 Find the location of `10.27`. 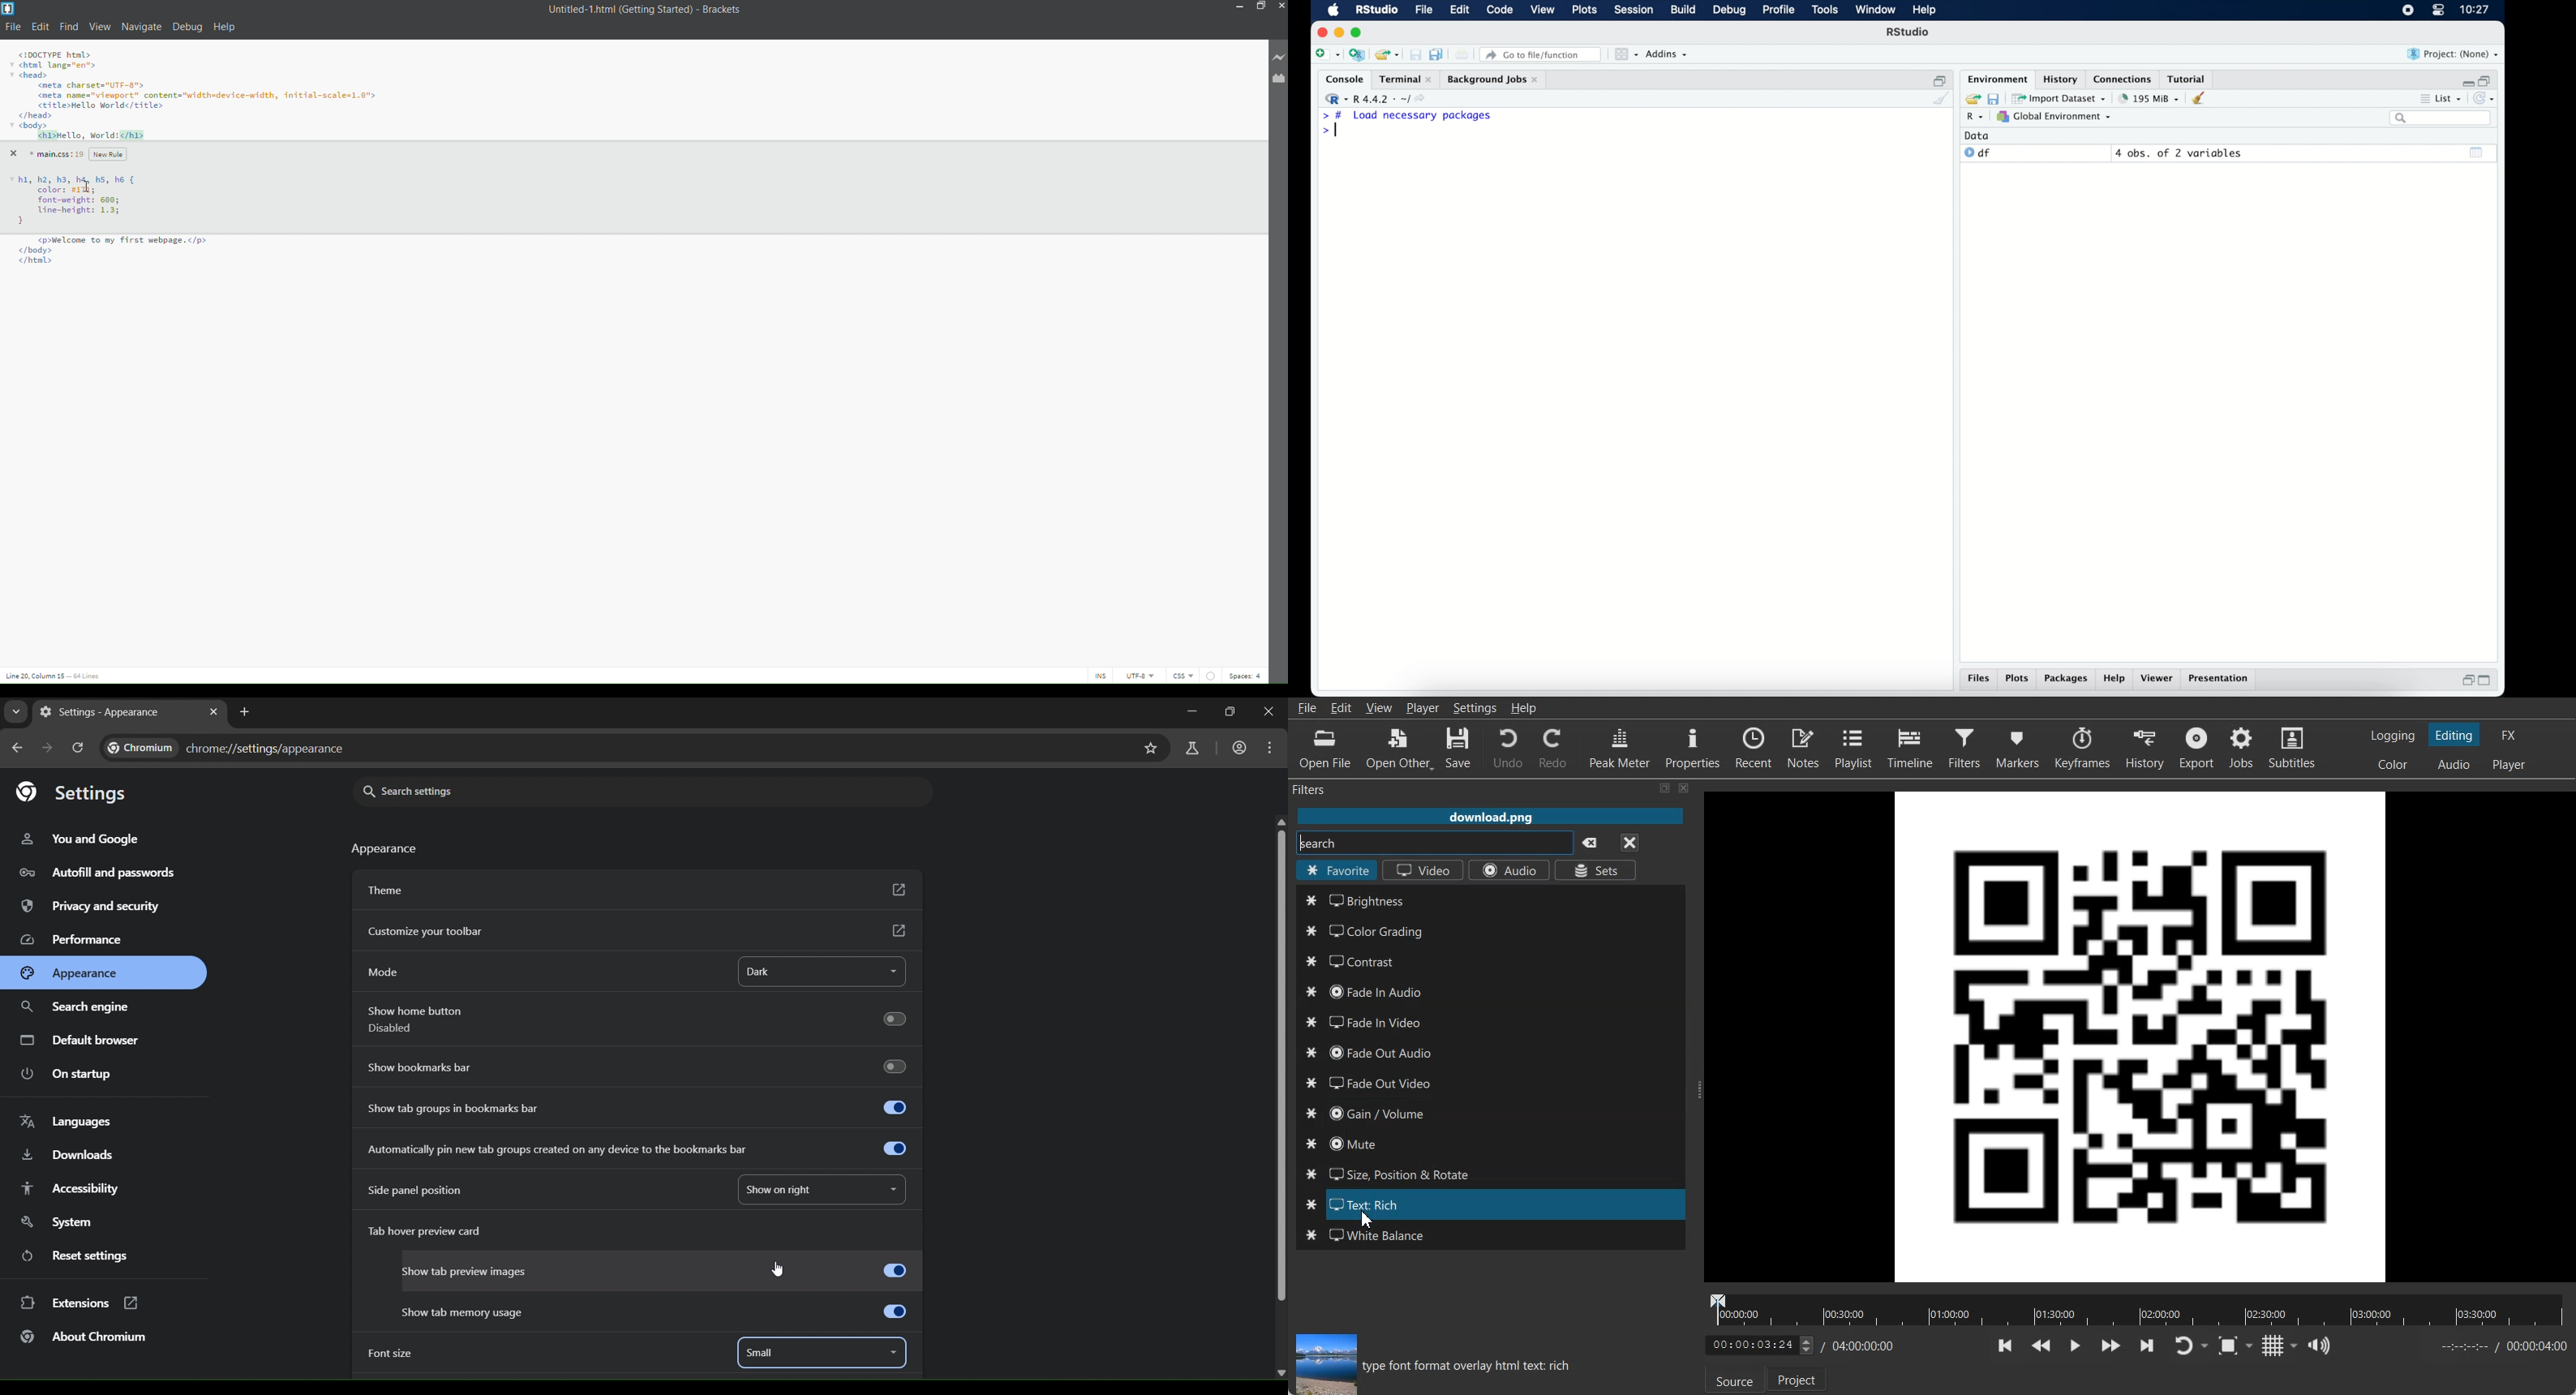

10.27 is located at coordinates (2475, 10).